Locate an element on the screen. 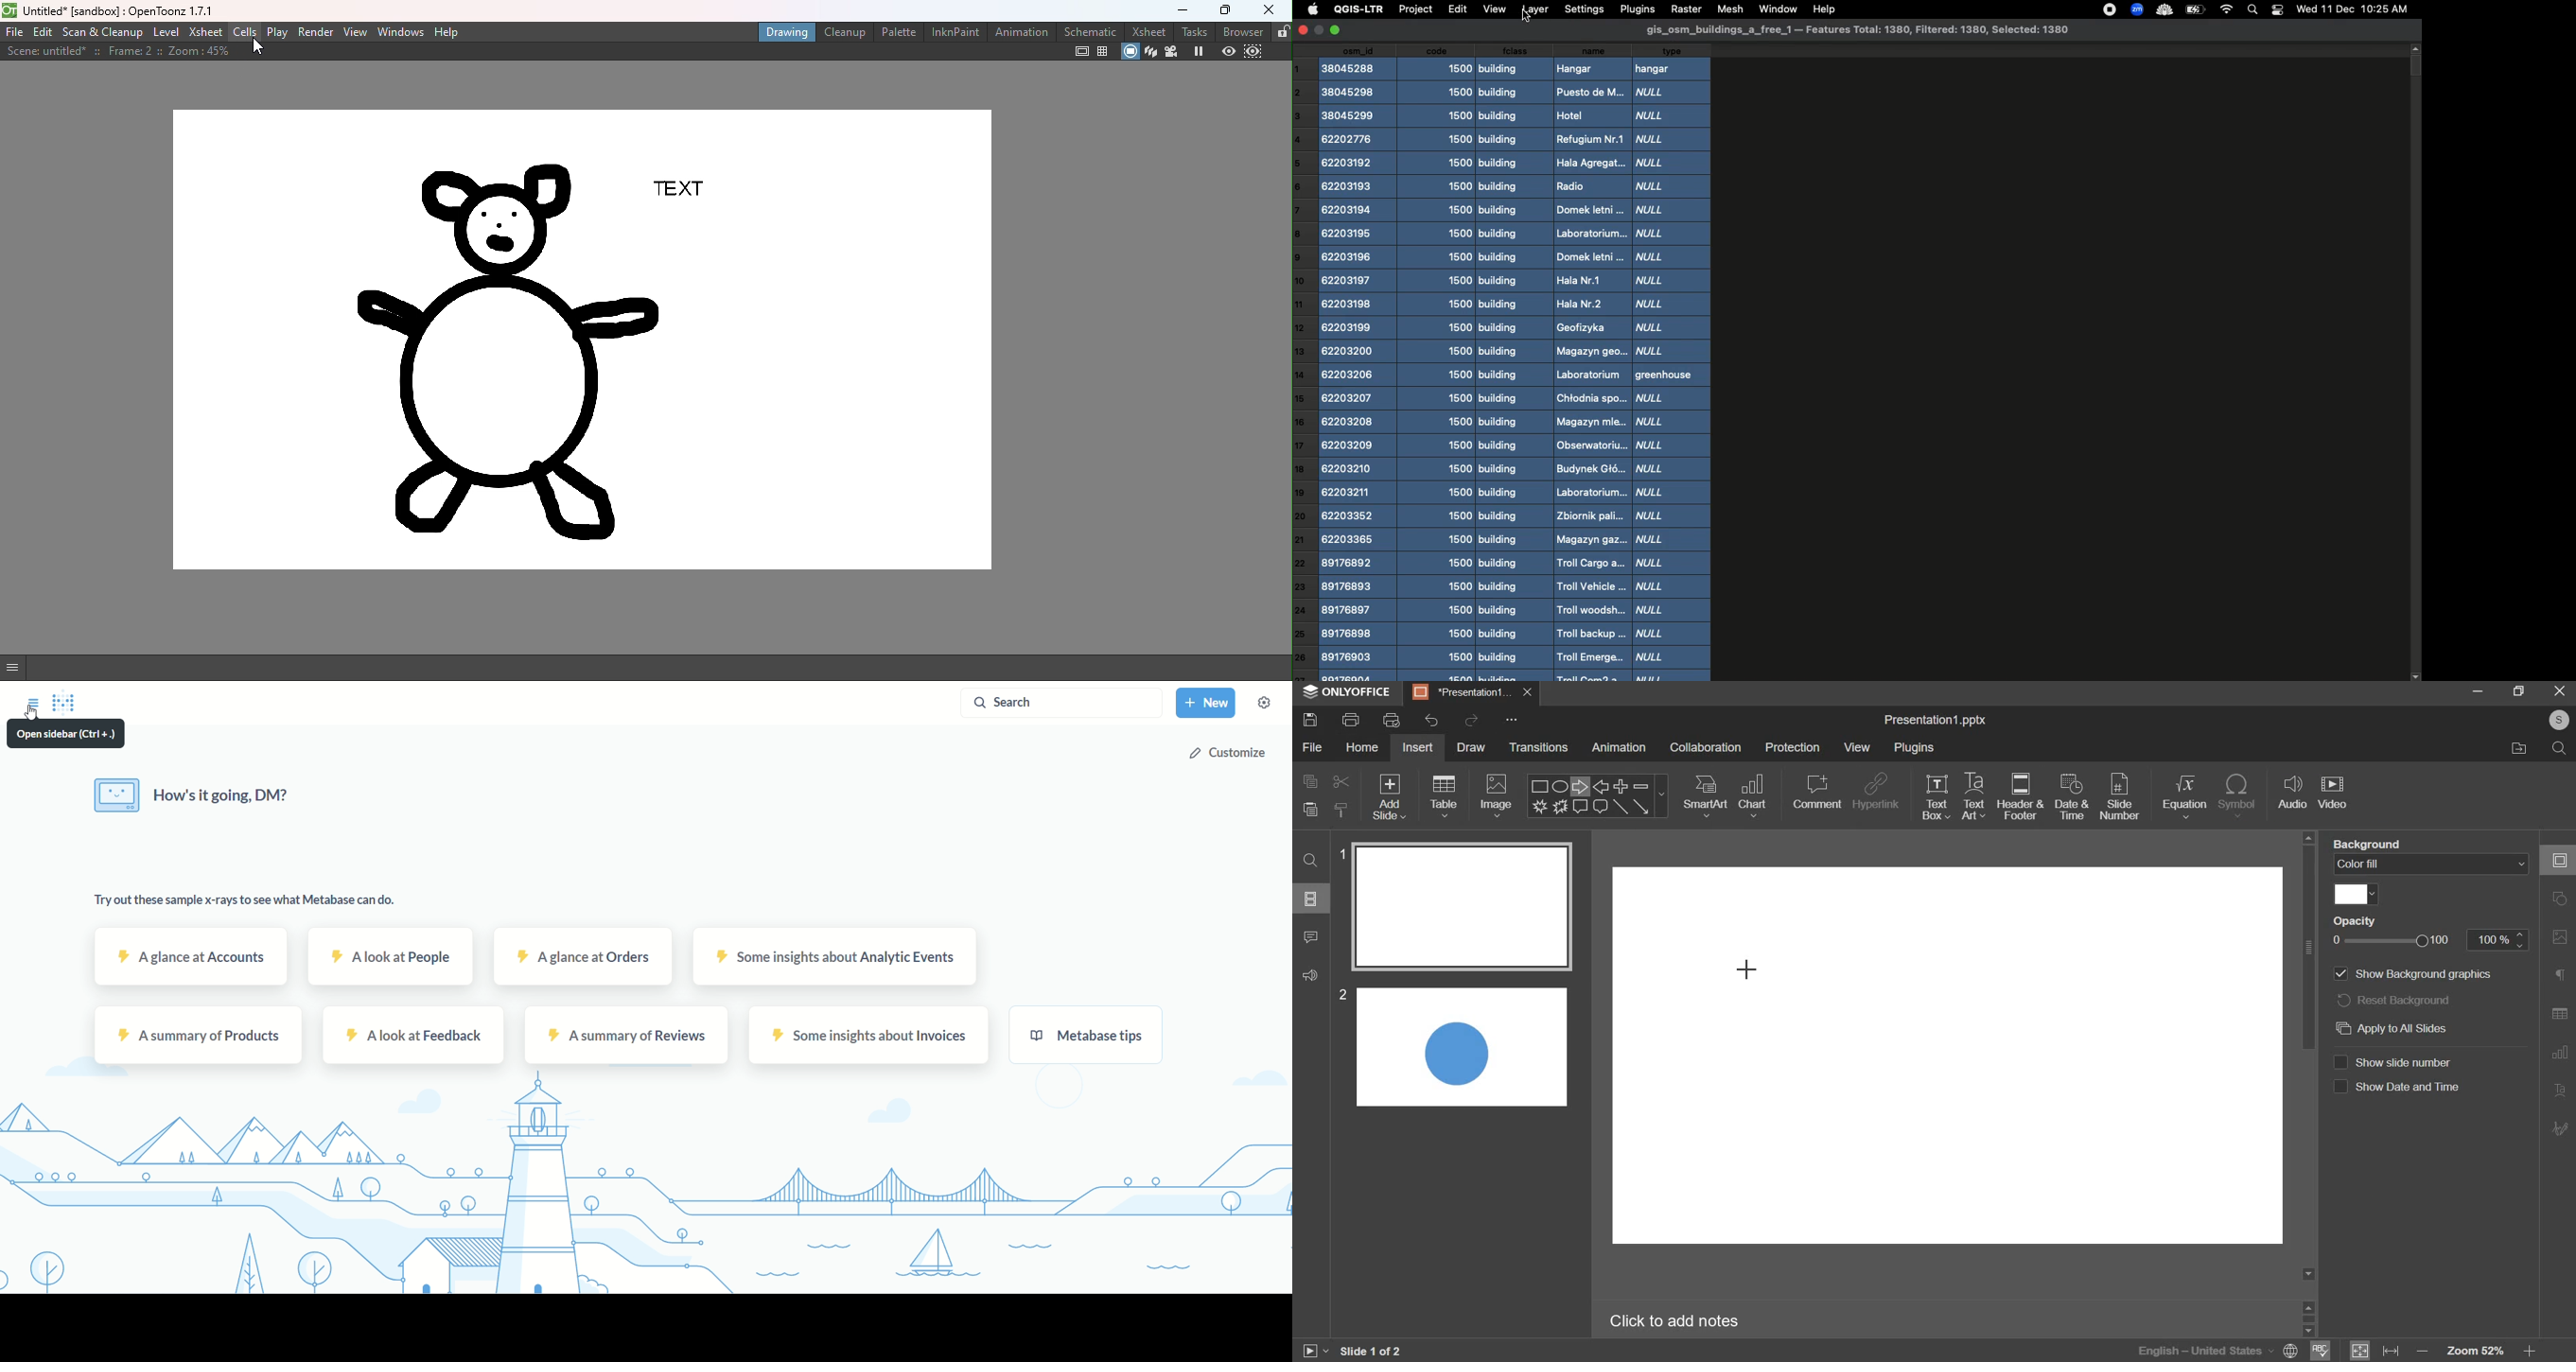 The width and height of the screenshot is (2576, 1372). Cleanup is located at coordinates (843, 32).